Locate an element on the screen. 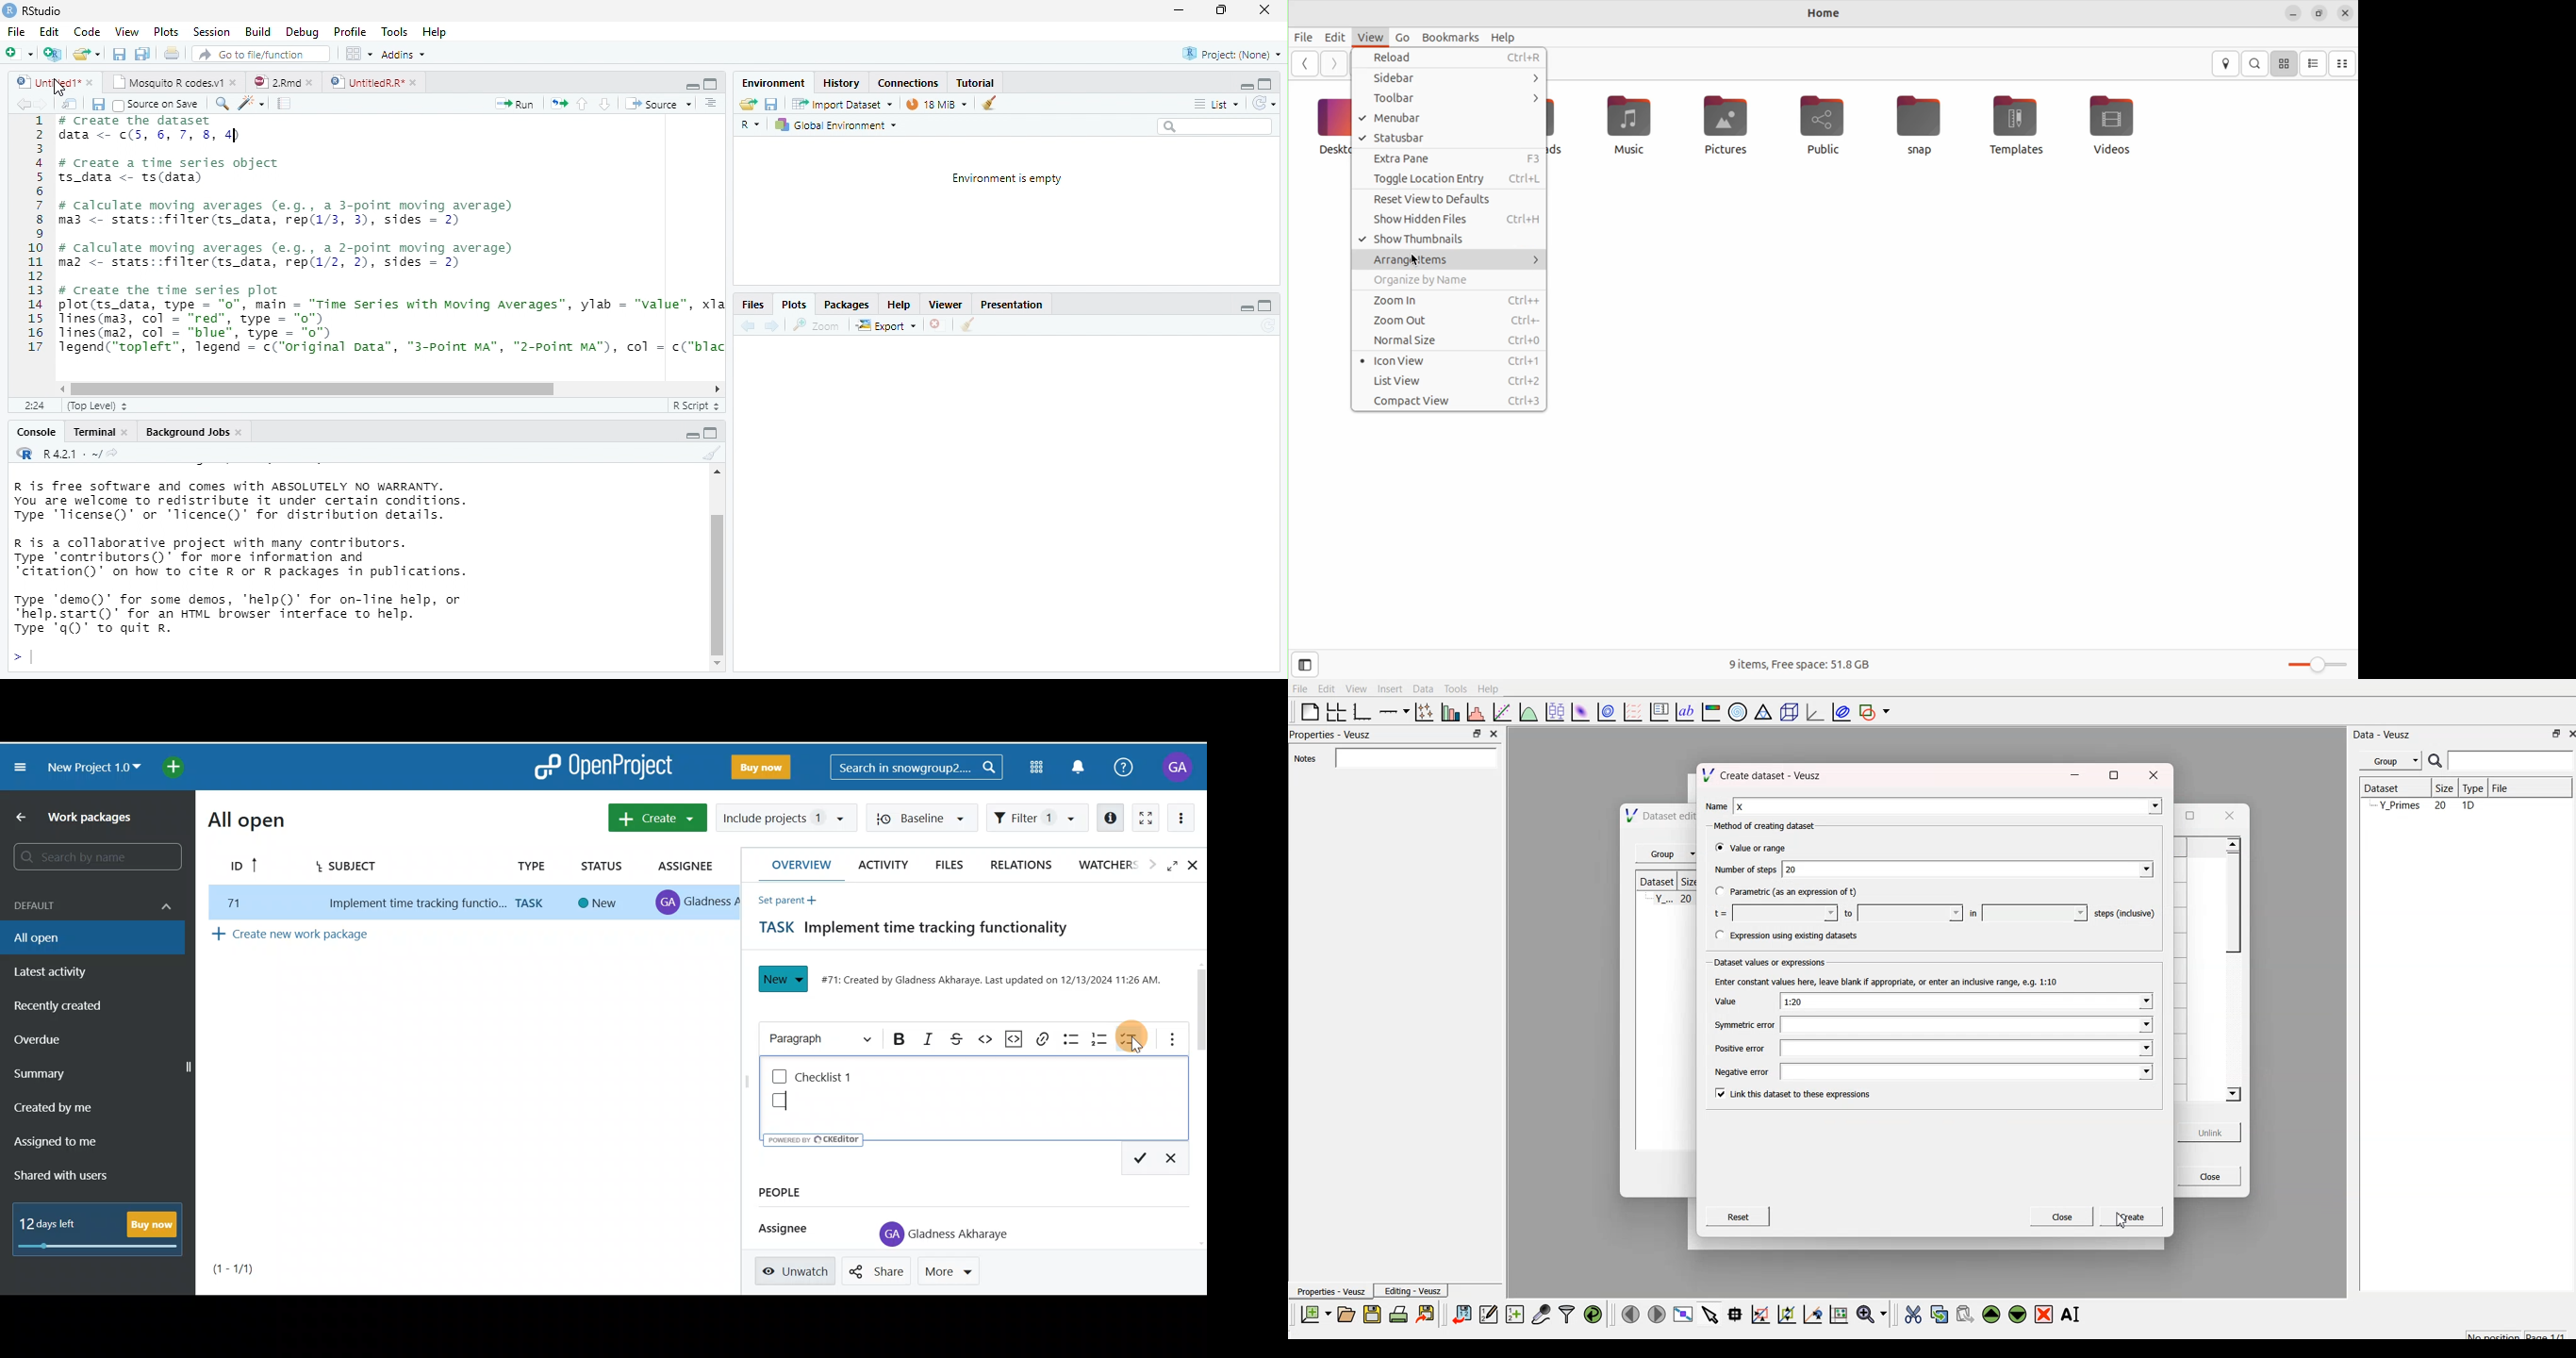 The width and height of the screenshot is (2576, 1372). save current document is located at coordinates (772, 105).